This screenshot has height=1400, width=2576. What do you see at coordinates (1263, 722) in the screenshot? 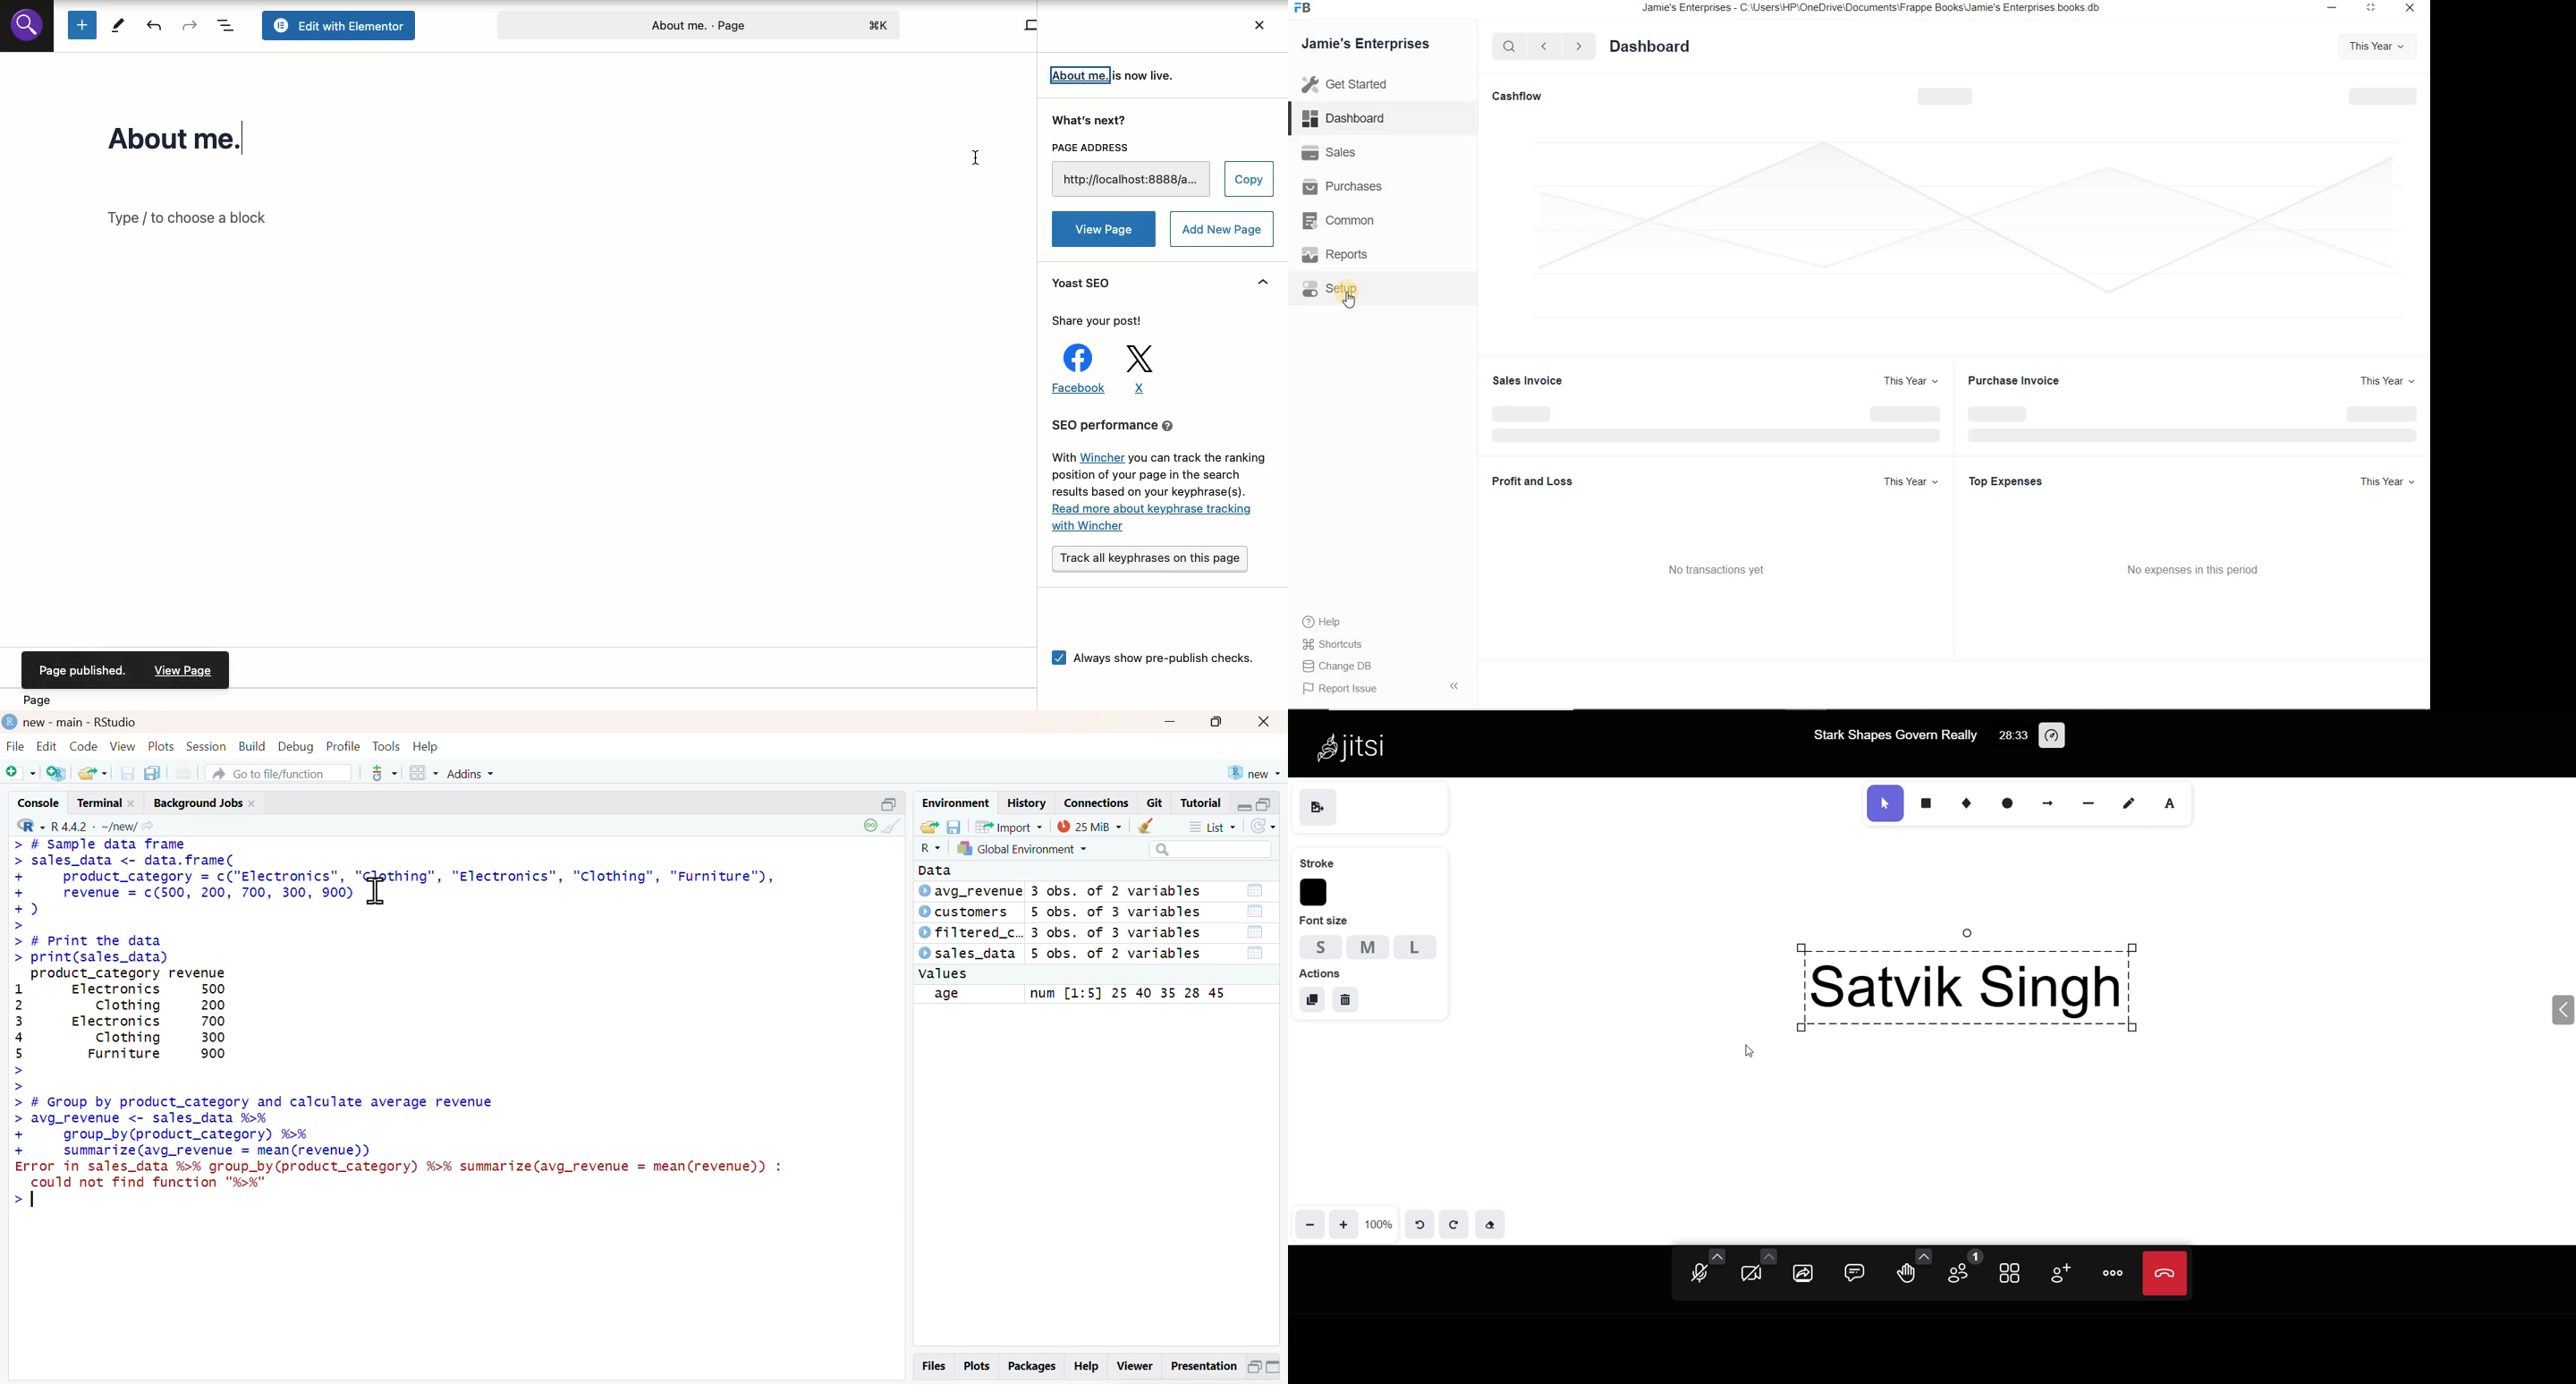
I see `Close` at bounding box center [1263, 722].